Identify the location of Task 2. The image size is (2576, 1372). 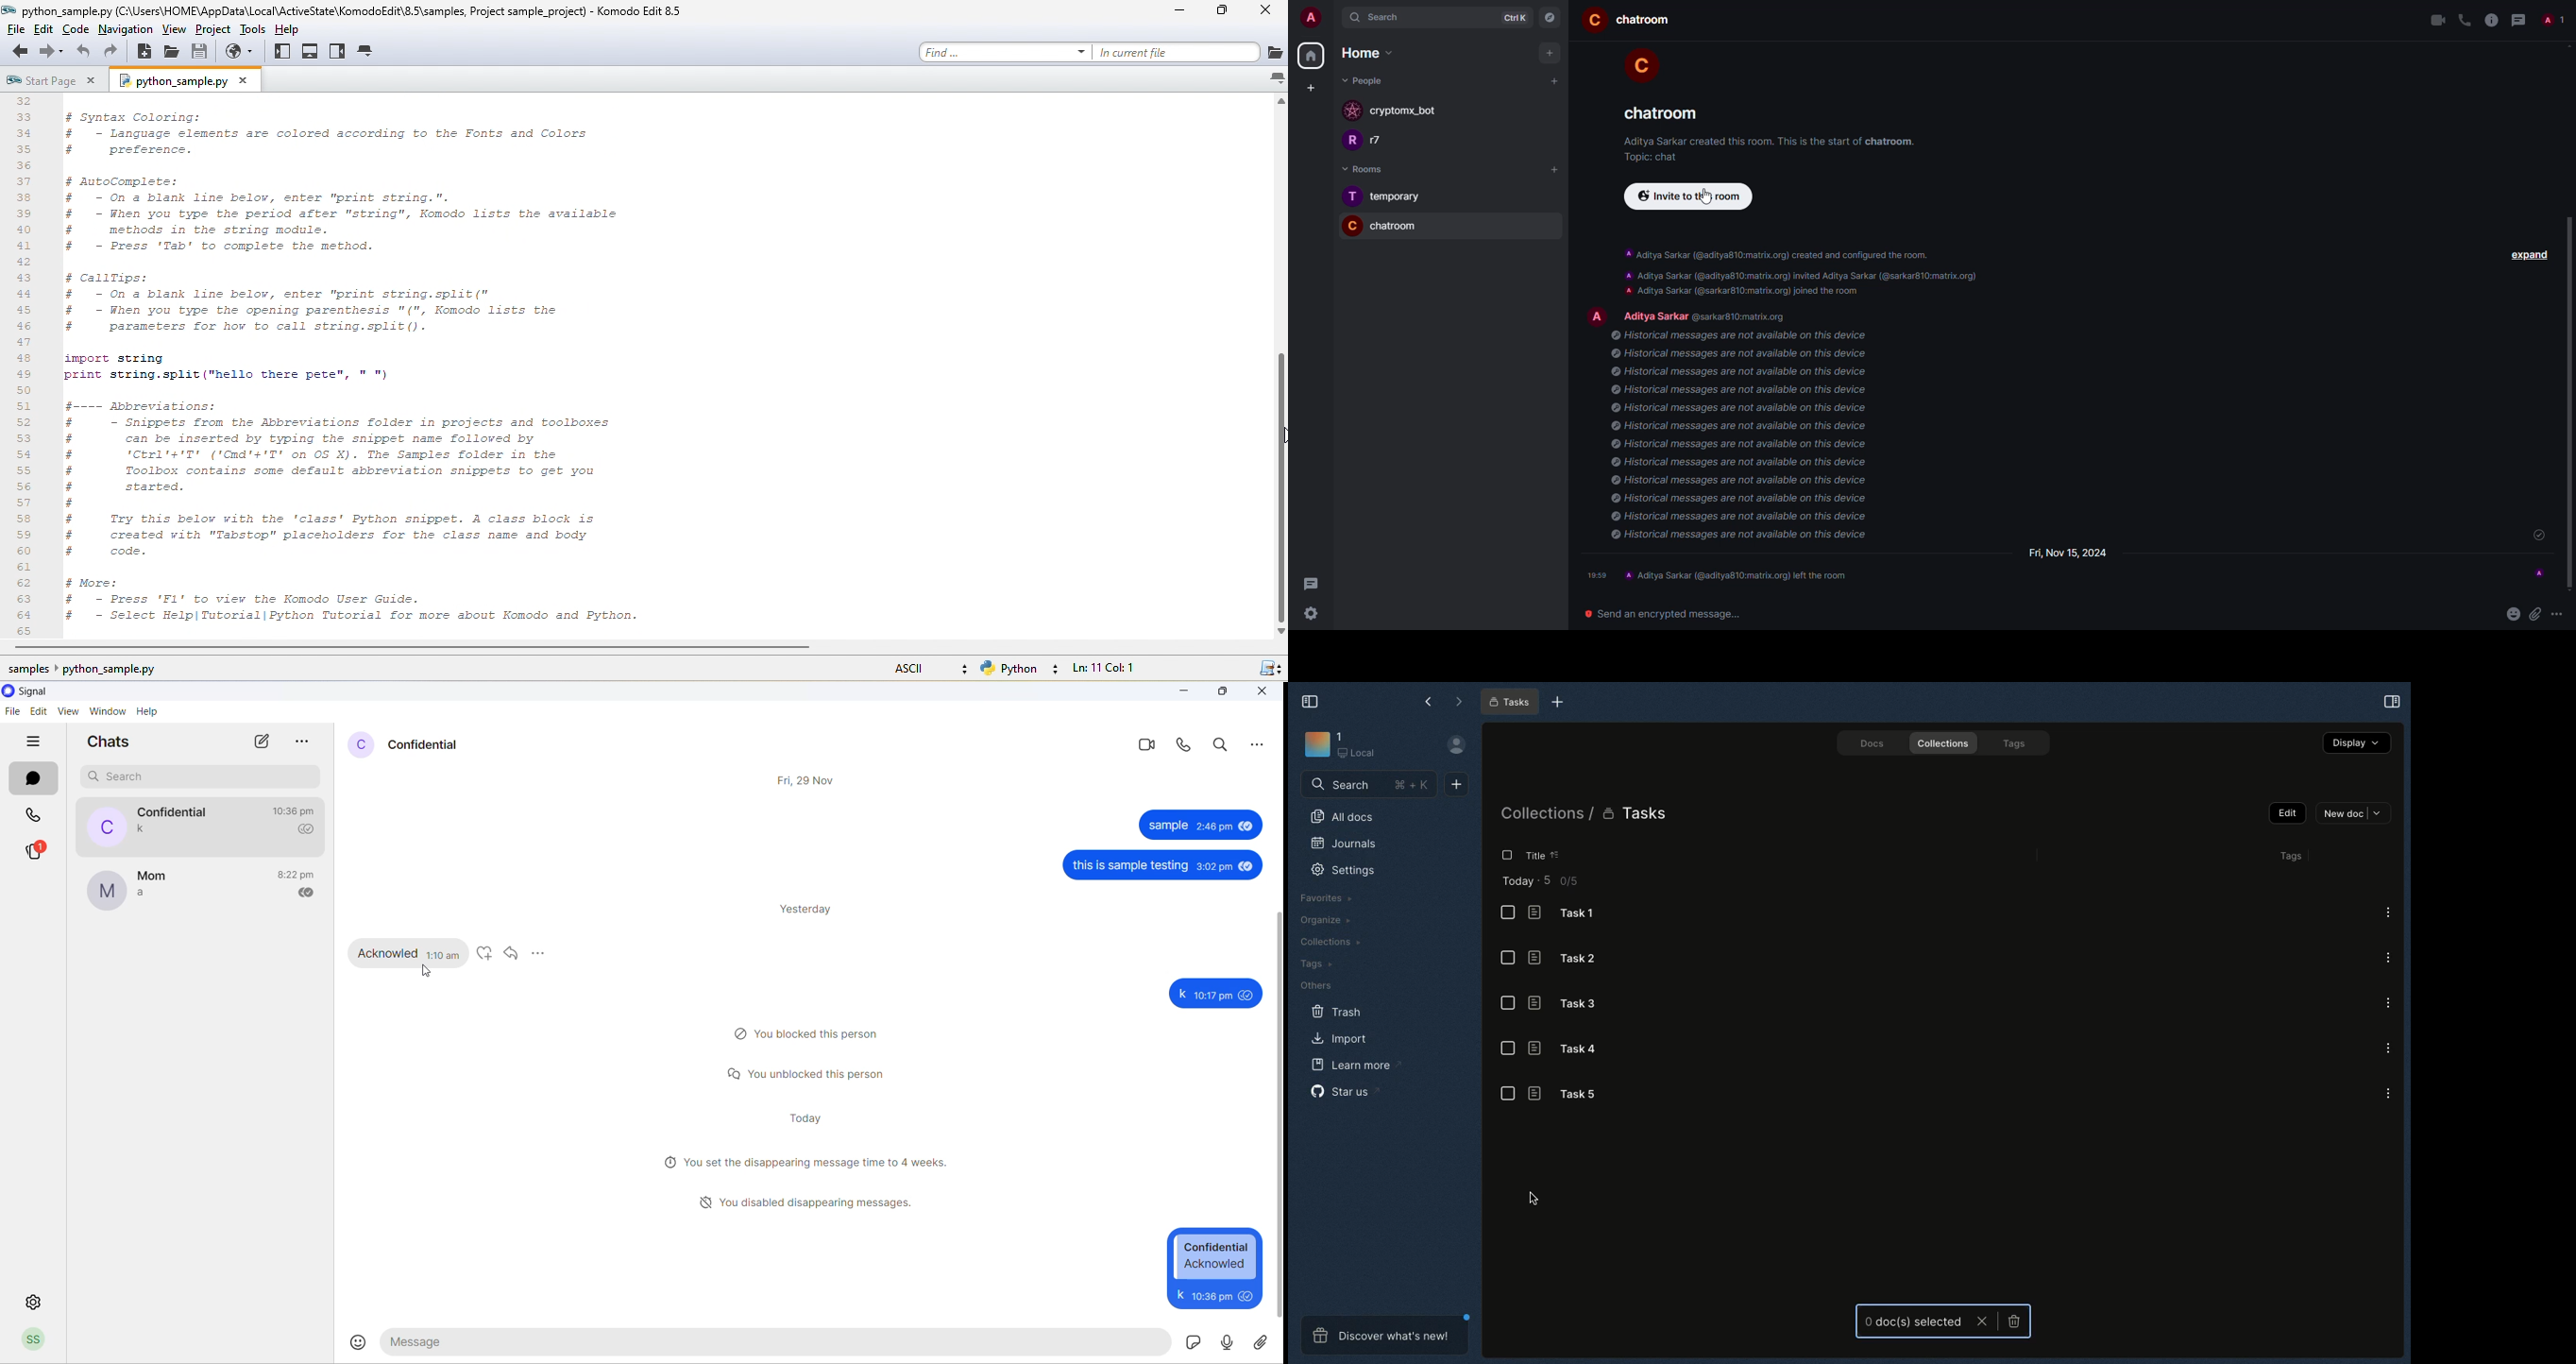
(1570, 958).